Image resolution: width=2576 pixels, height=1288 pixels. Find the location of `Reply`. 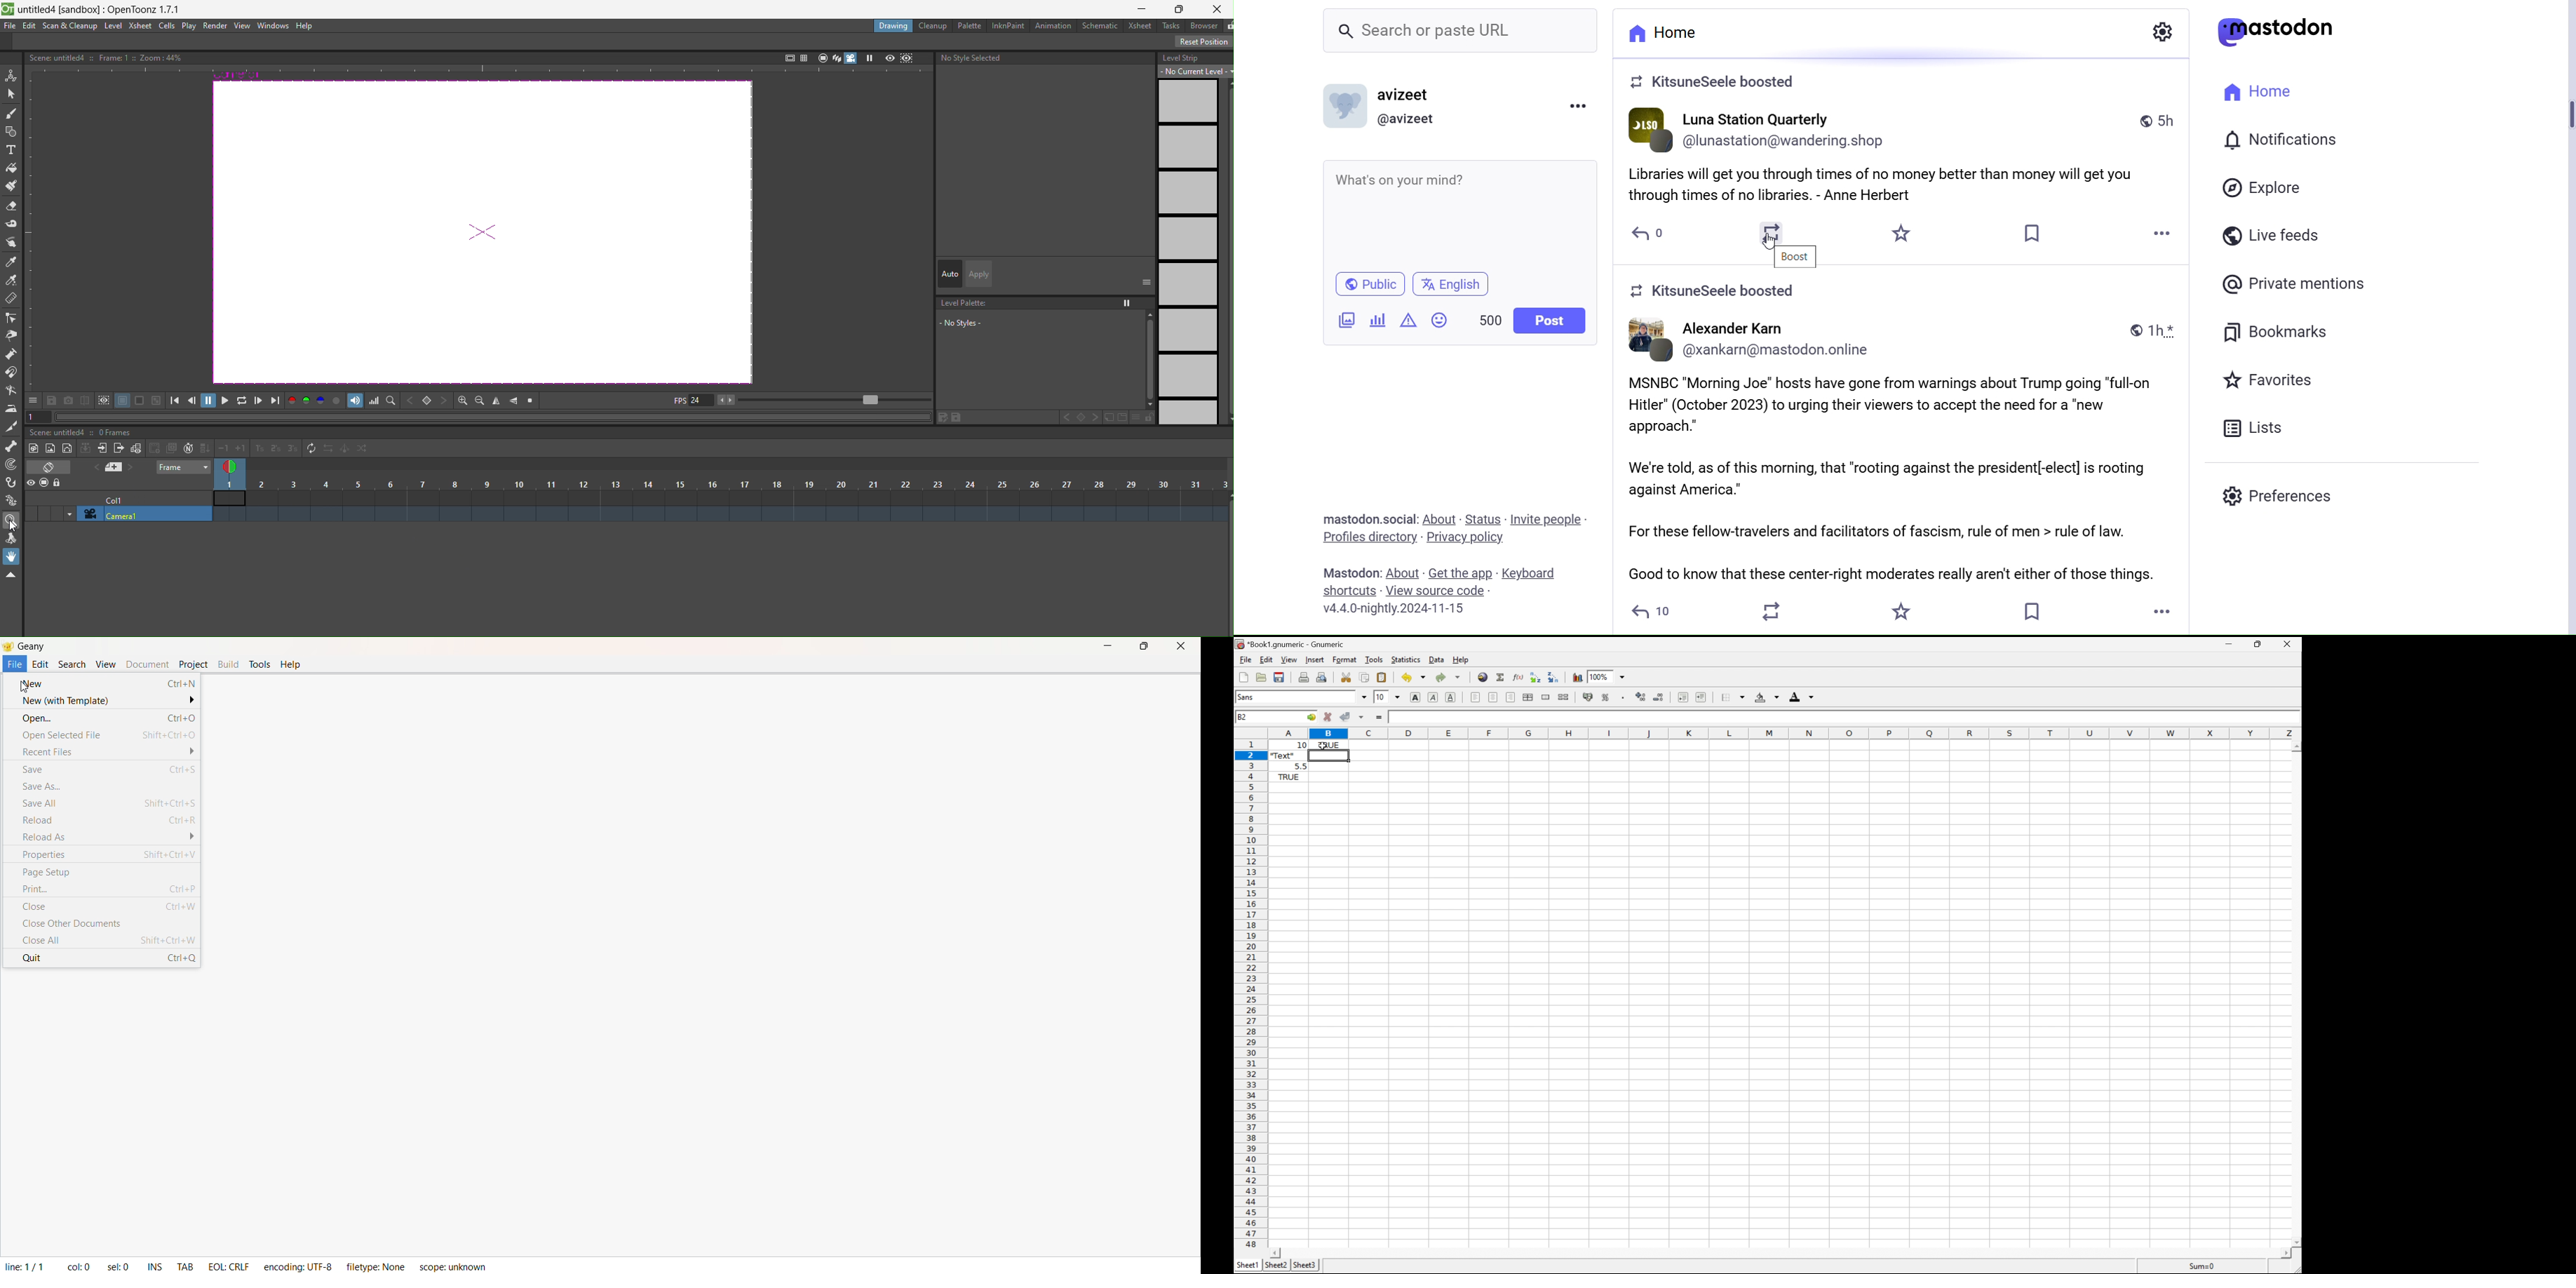

Reply is located at coordinates (1655, 613).